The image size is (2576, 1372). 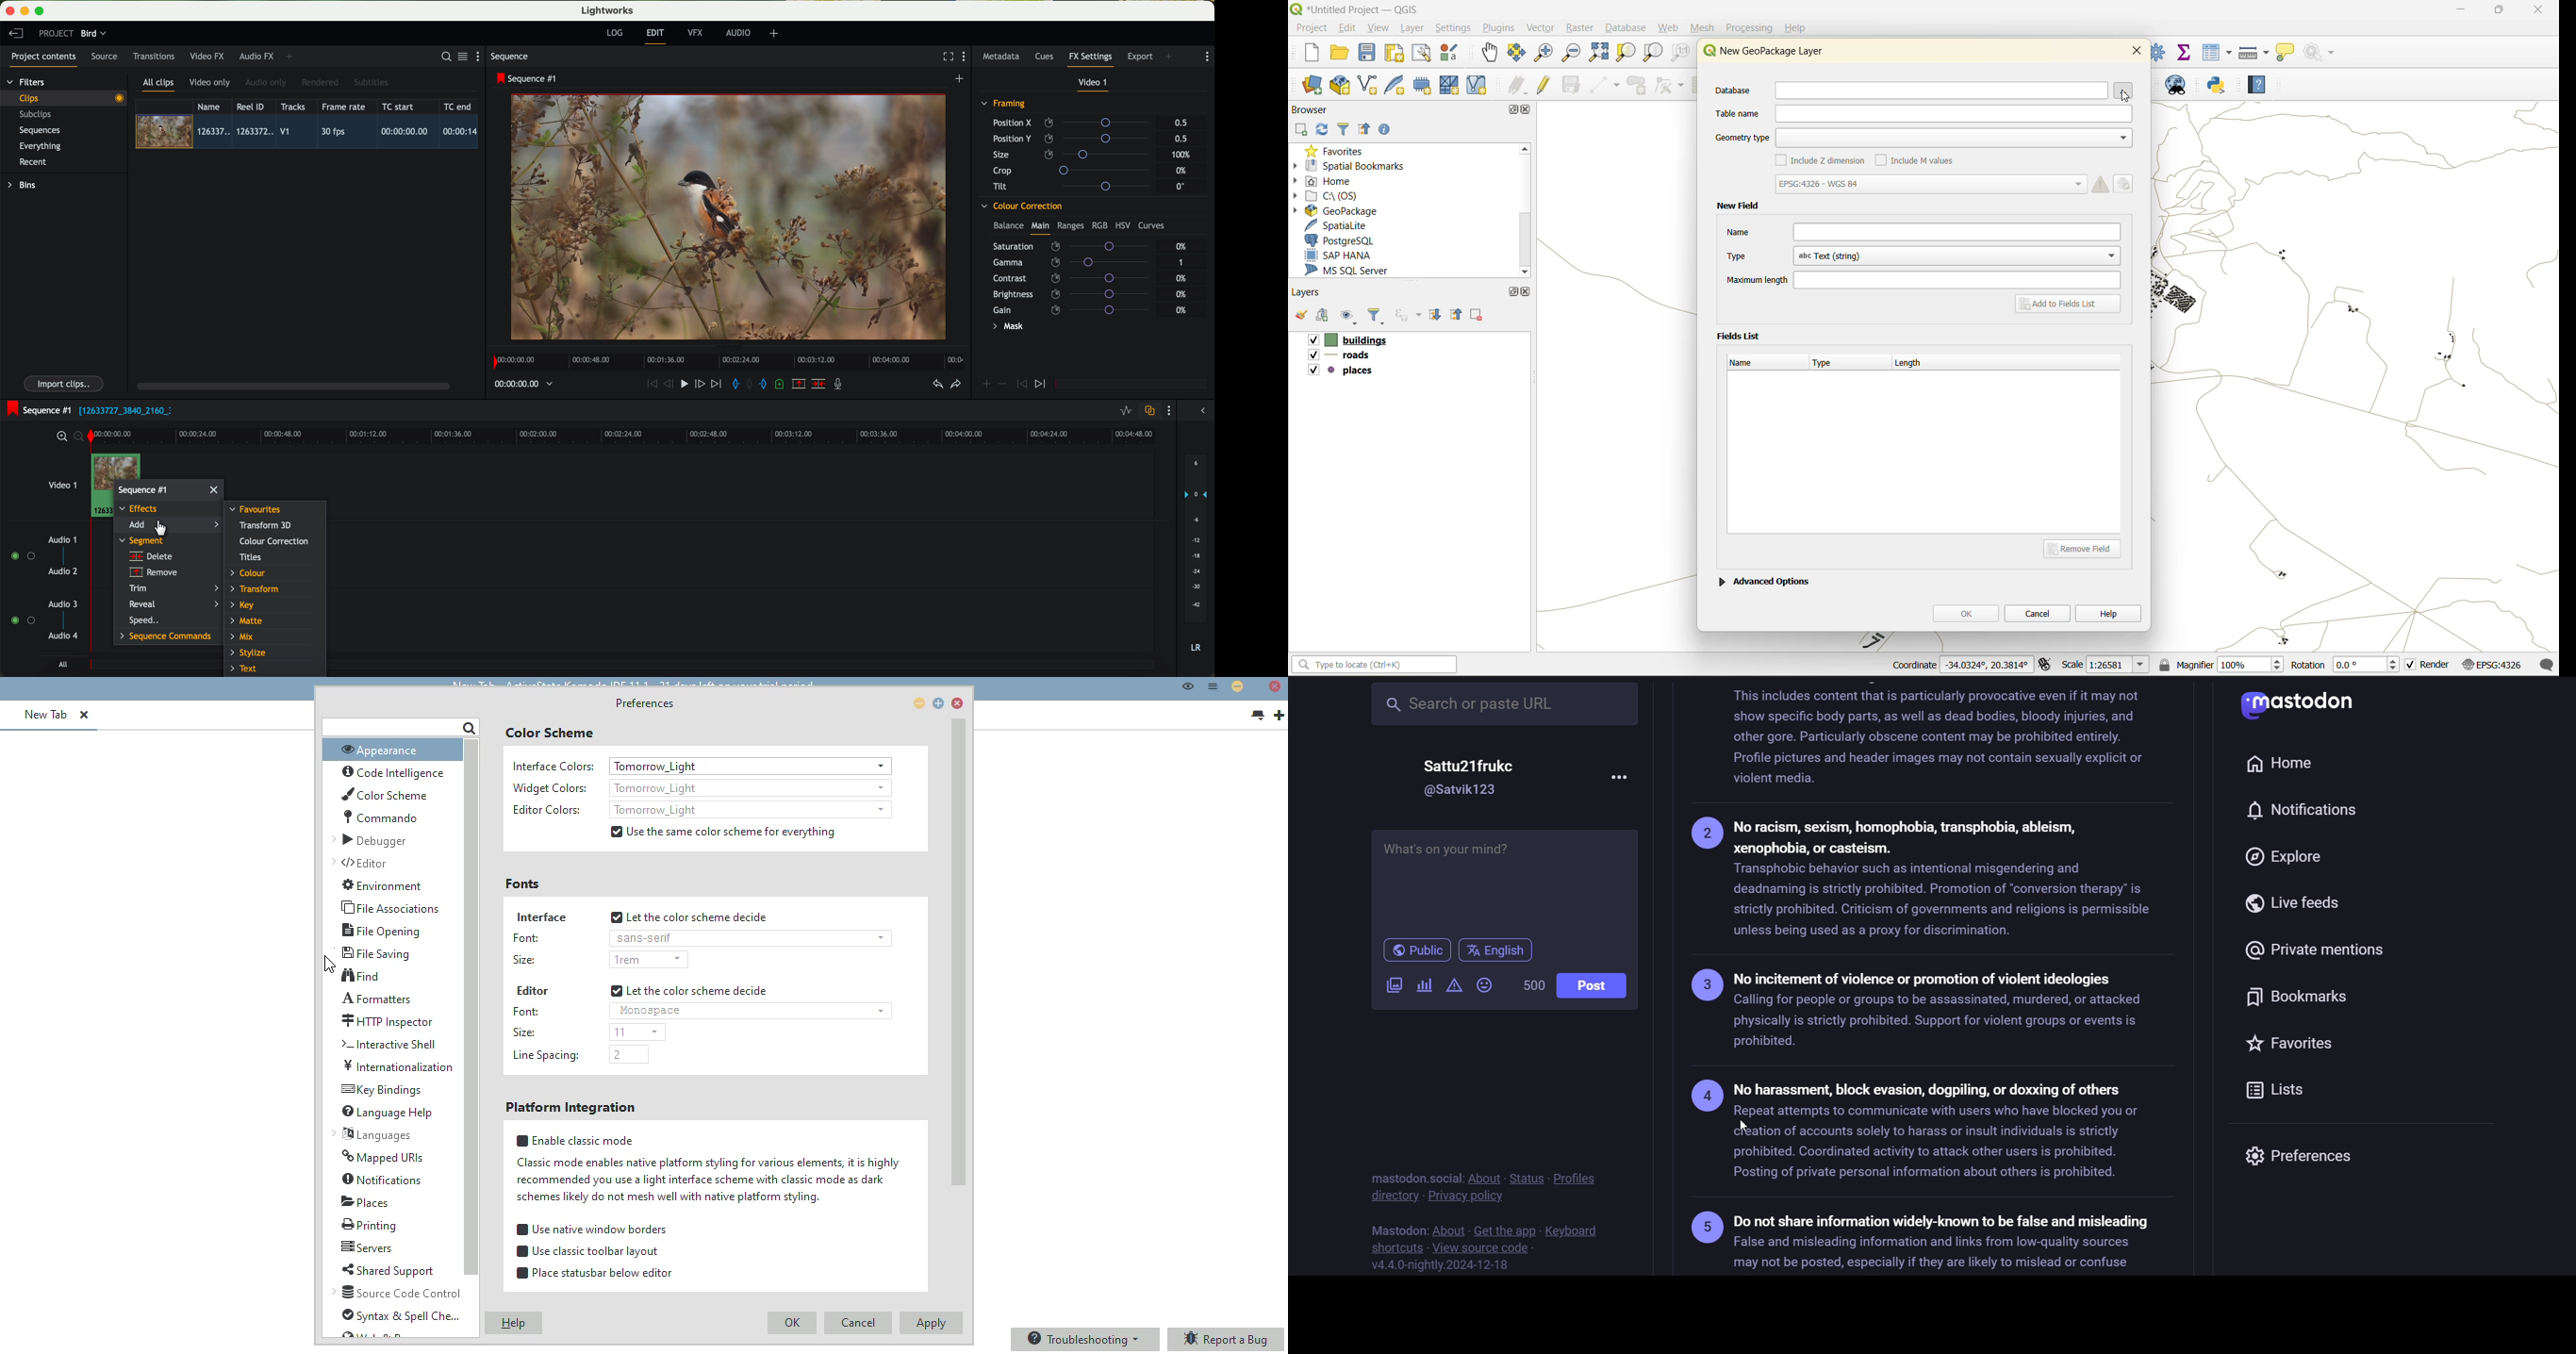 I want to click on search for assets or bins, so click(x=443, y=57).